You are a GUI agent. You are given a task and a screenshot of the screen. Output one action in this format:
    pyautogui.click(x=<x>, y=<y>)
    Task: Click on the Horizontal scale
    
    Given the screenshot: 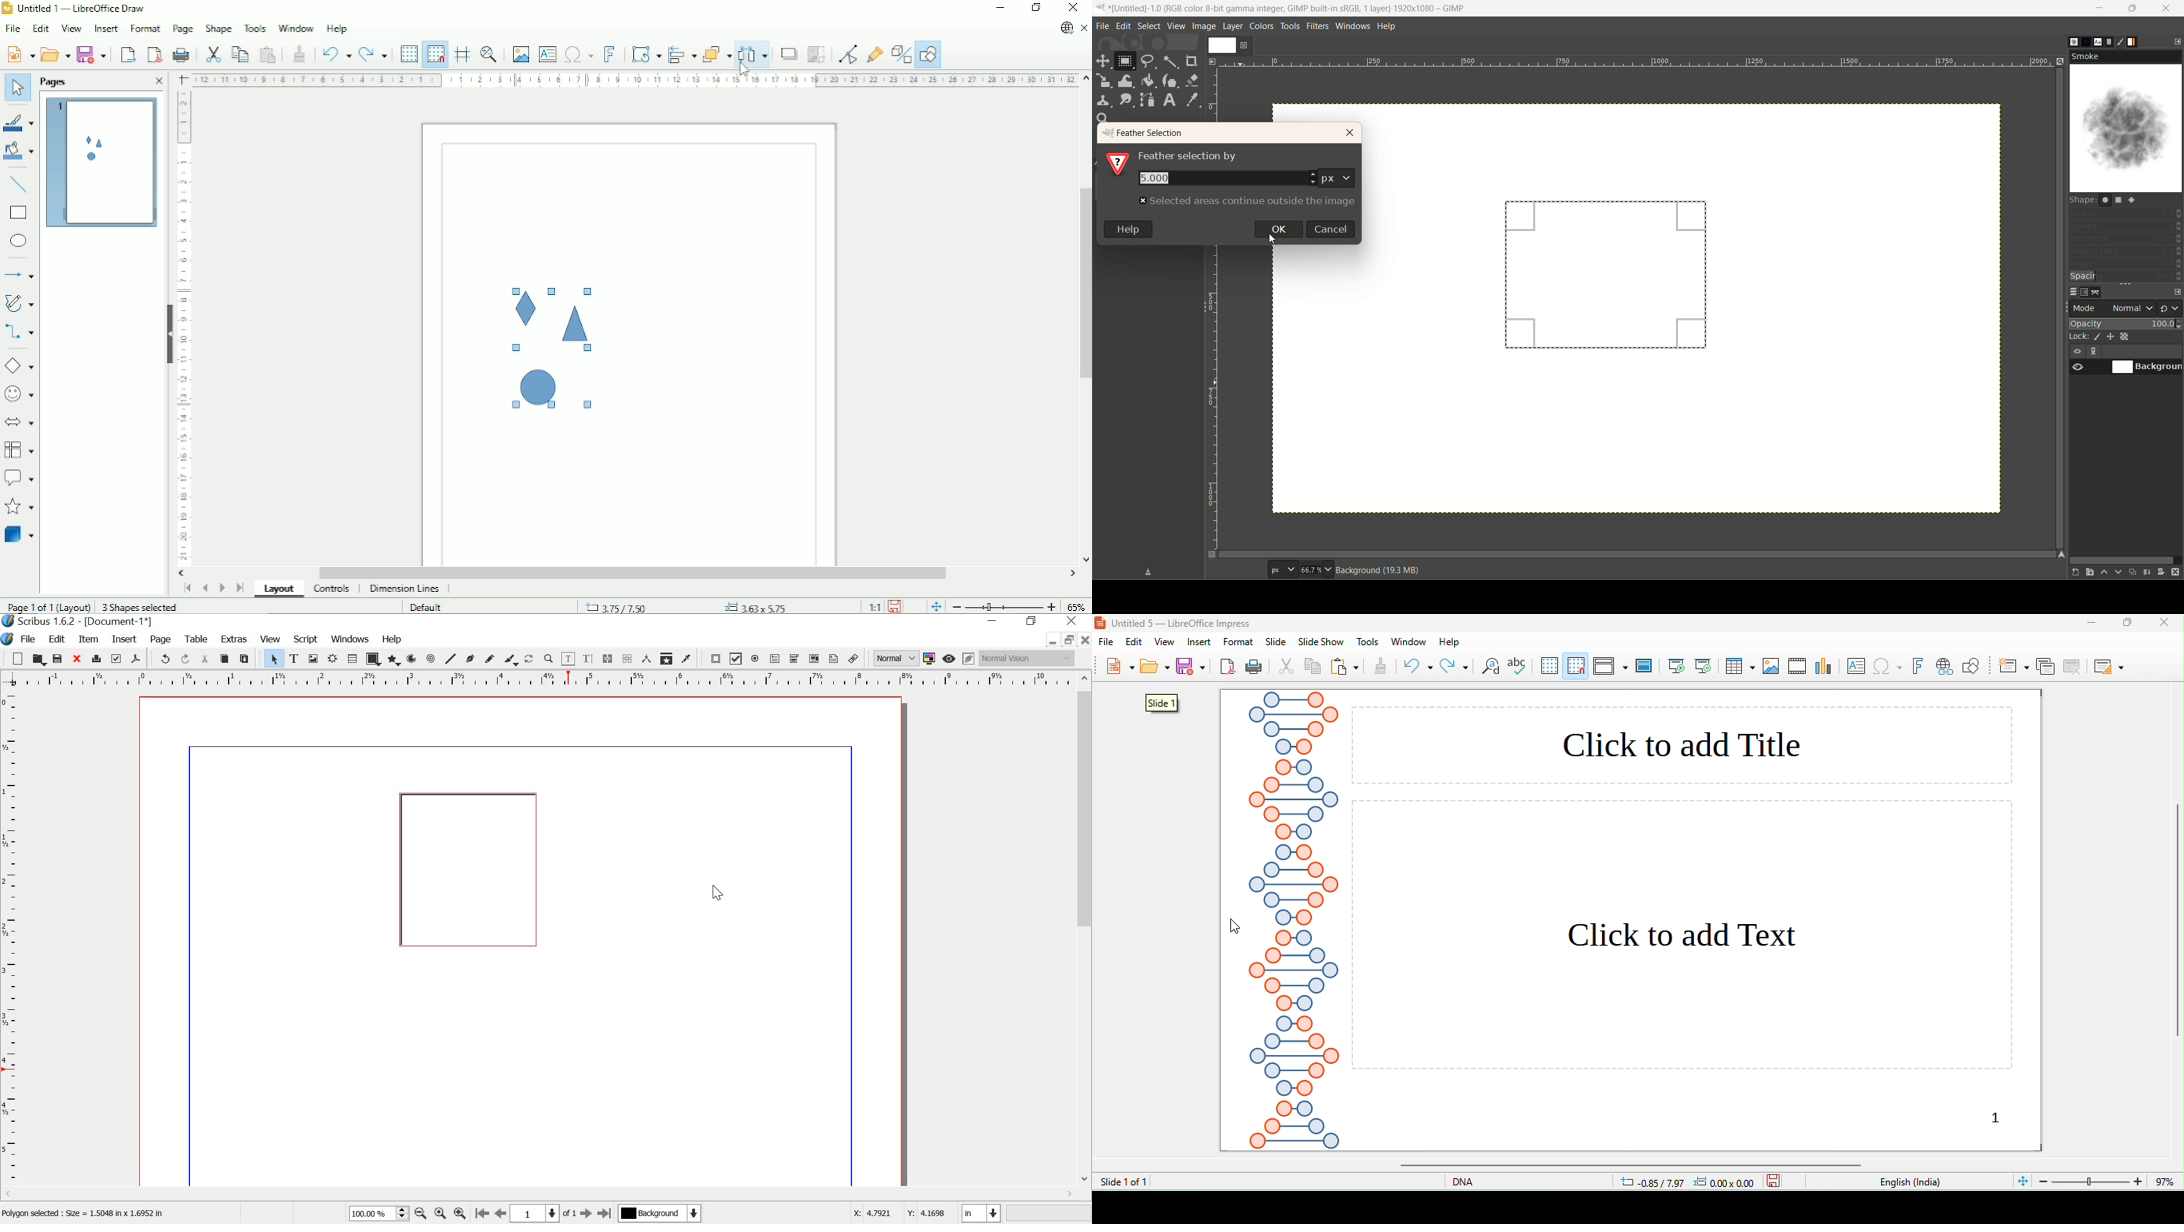 What is the action you would take?
    pyautogui.click(x=634, y=80)
    